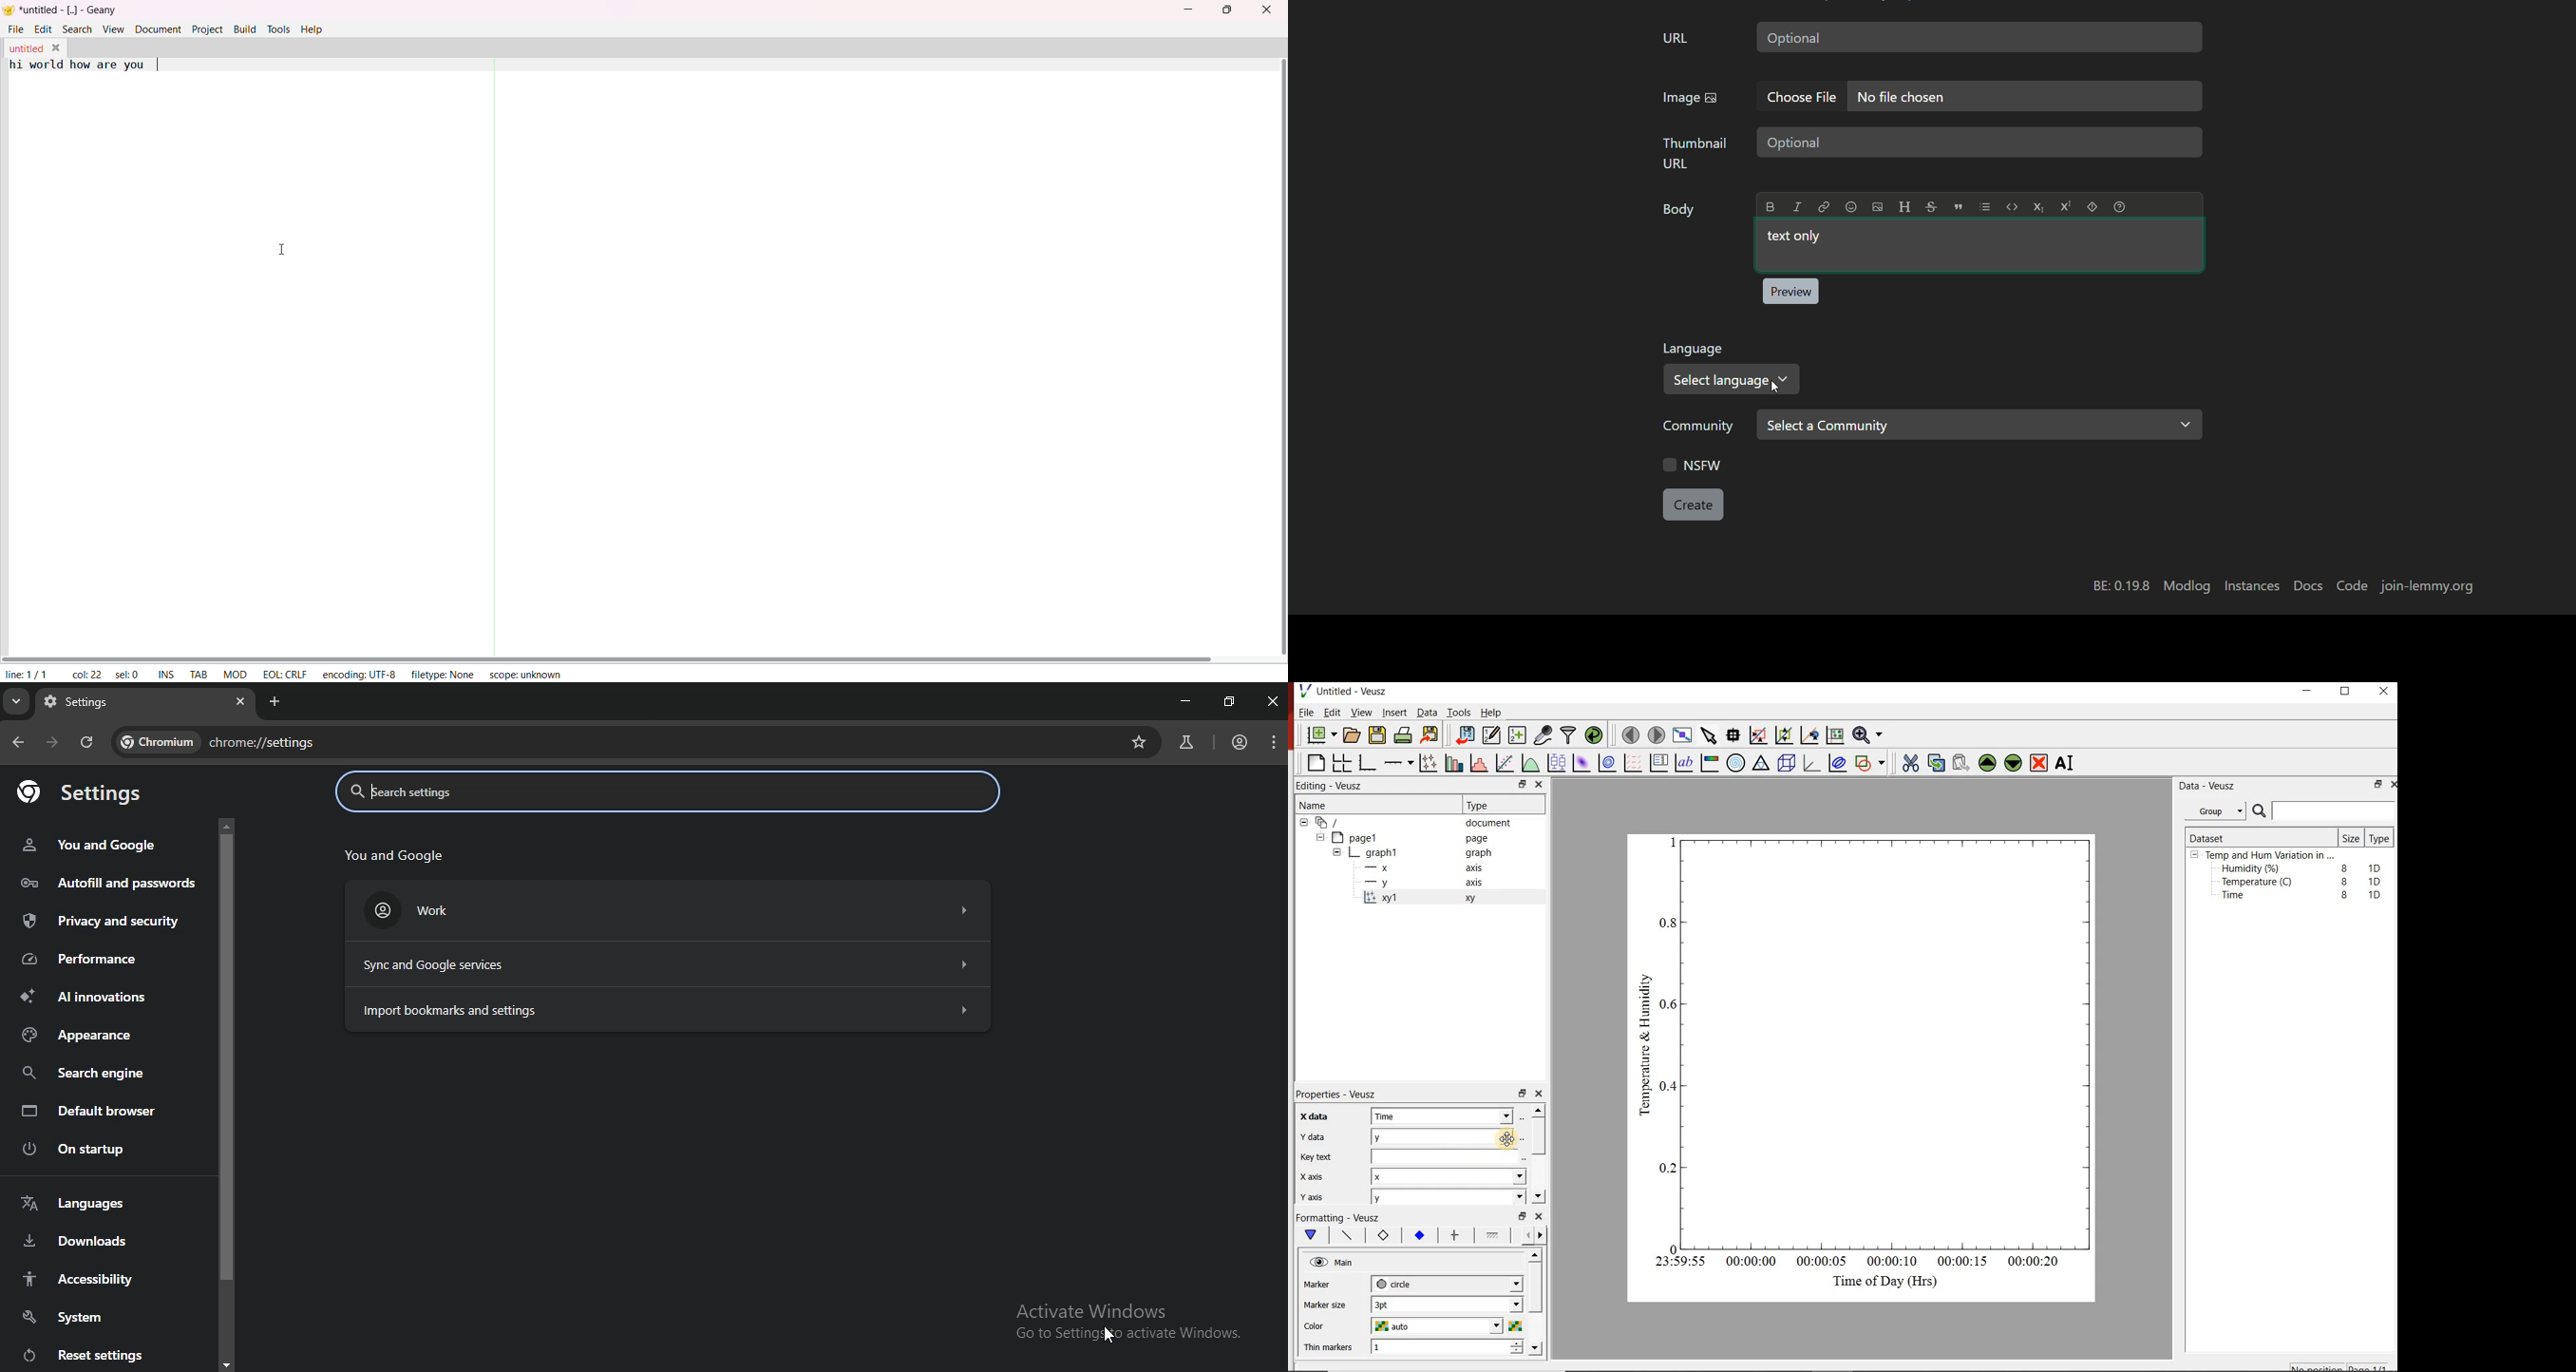  Describe the element at coordinates (390, 857) in the screenshot. I see `you and google` at that location.